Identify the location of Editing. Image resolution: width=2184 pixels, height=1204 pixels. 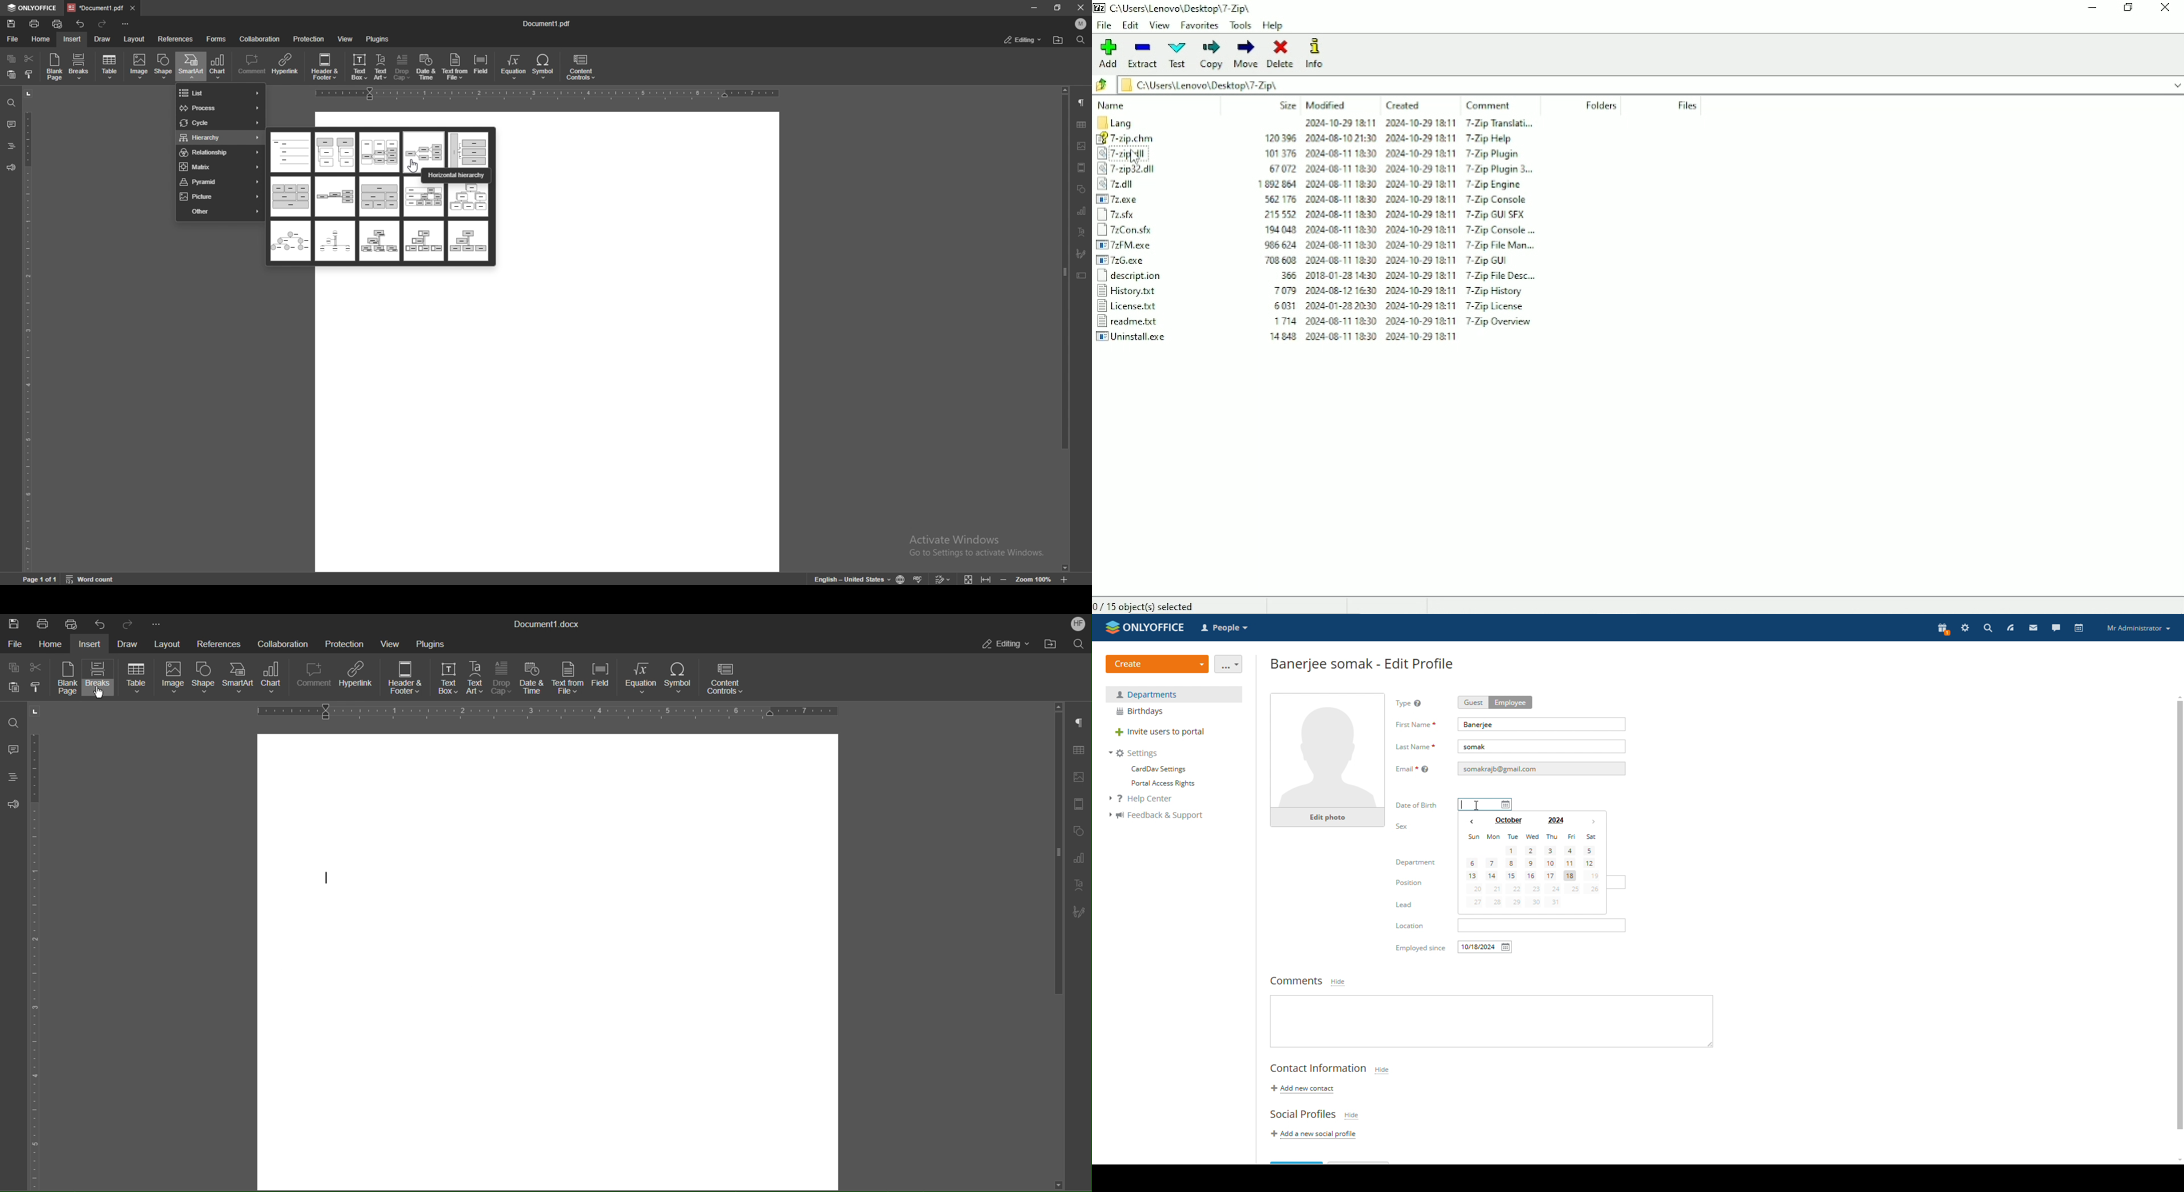
(1005, 644).